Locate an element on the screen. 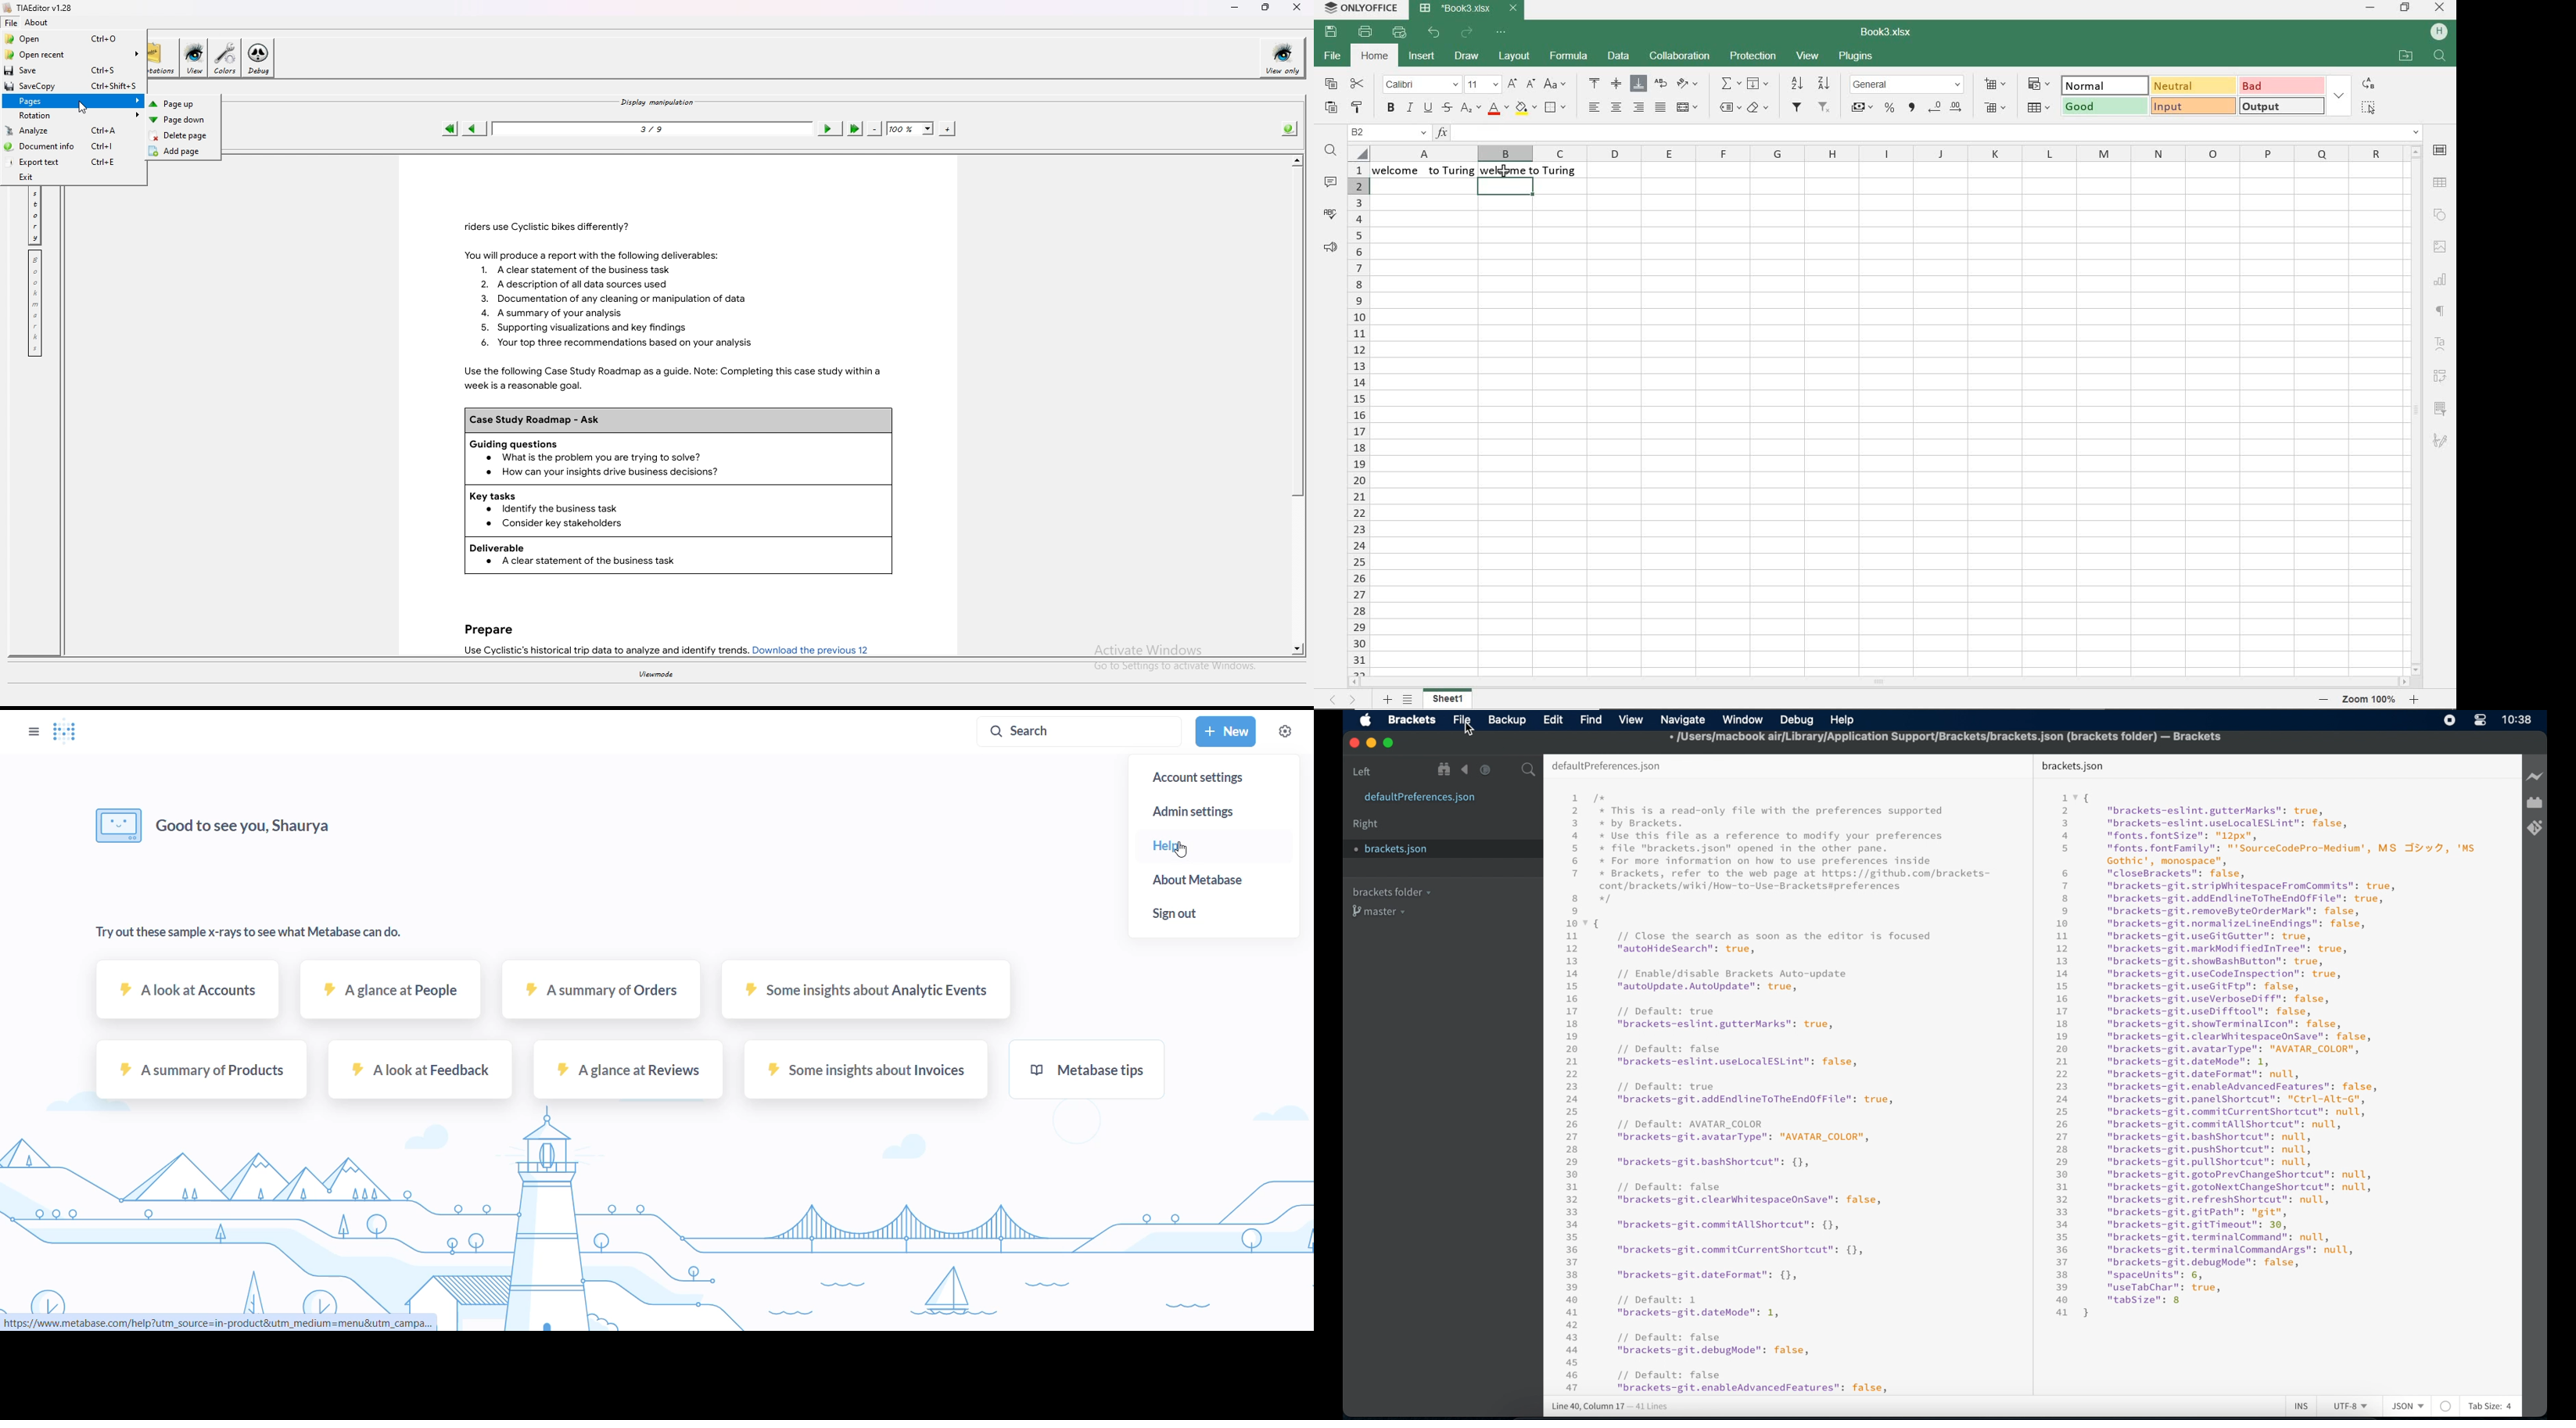  columns is located at coordinates (1876, 154).